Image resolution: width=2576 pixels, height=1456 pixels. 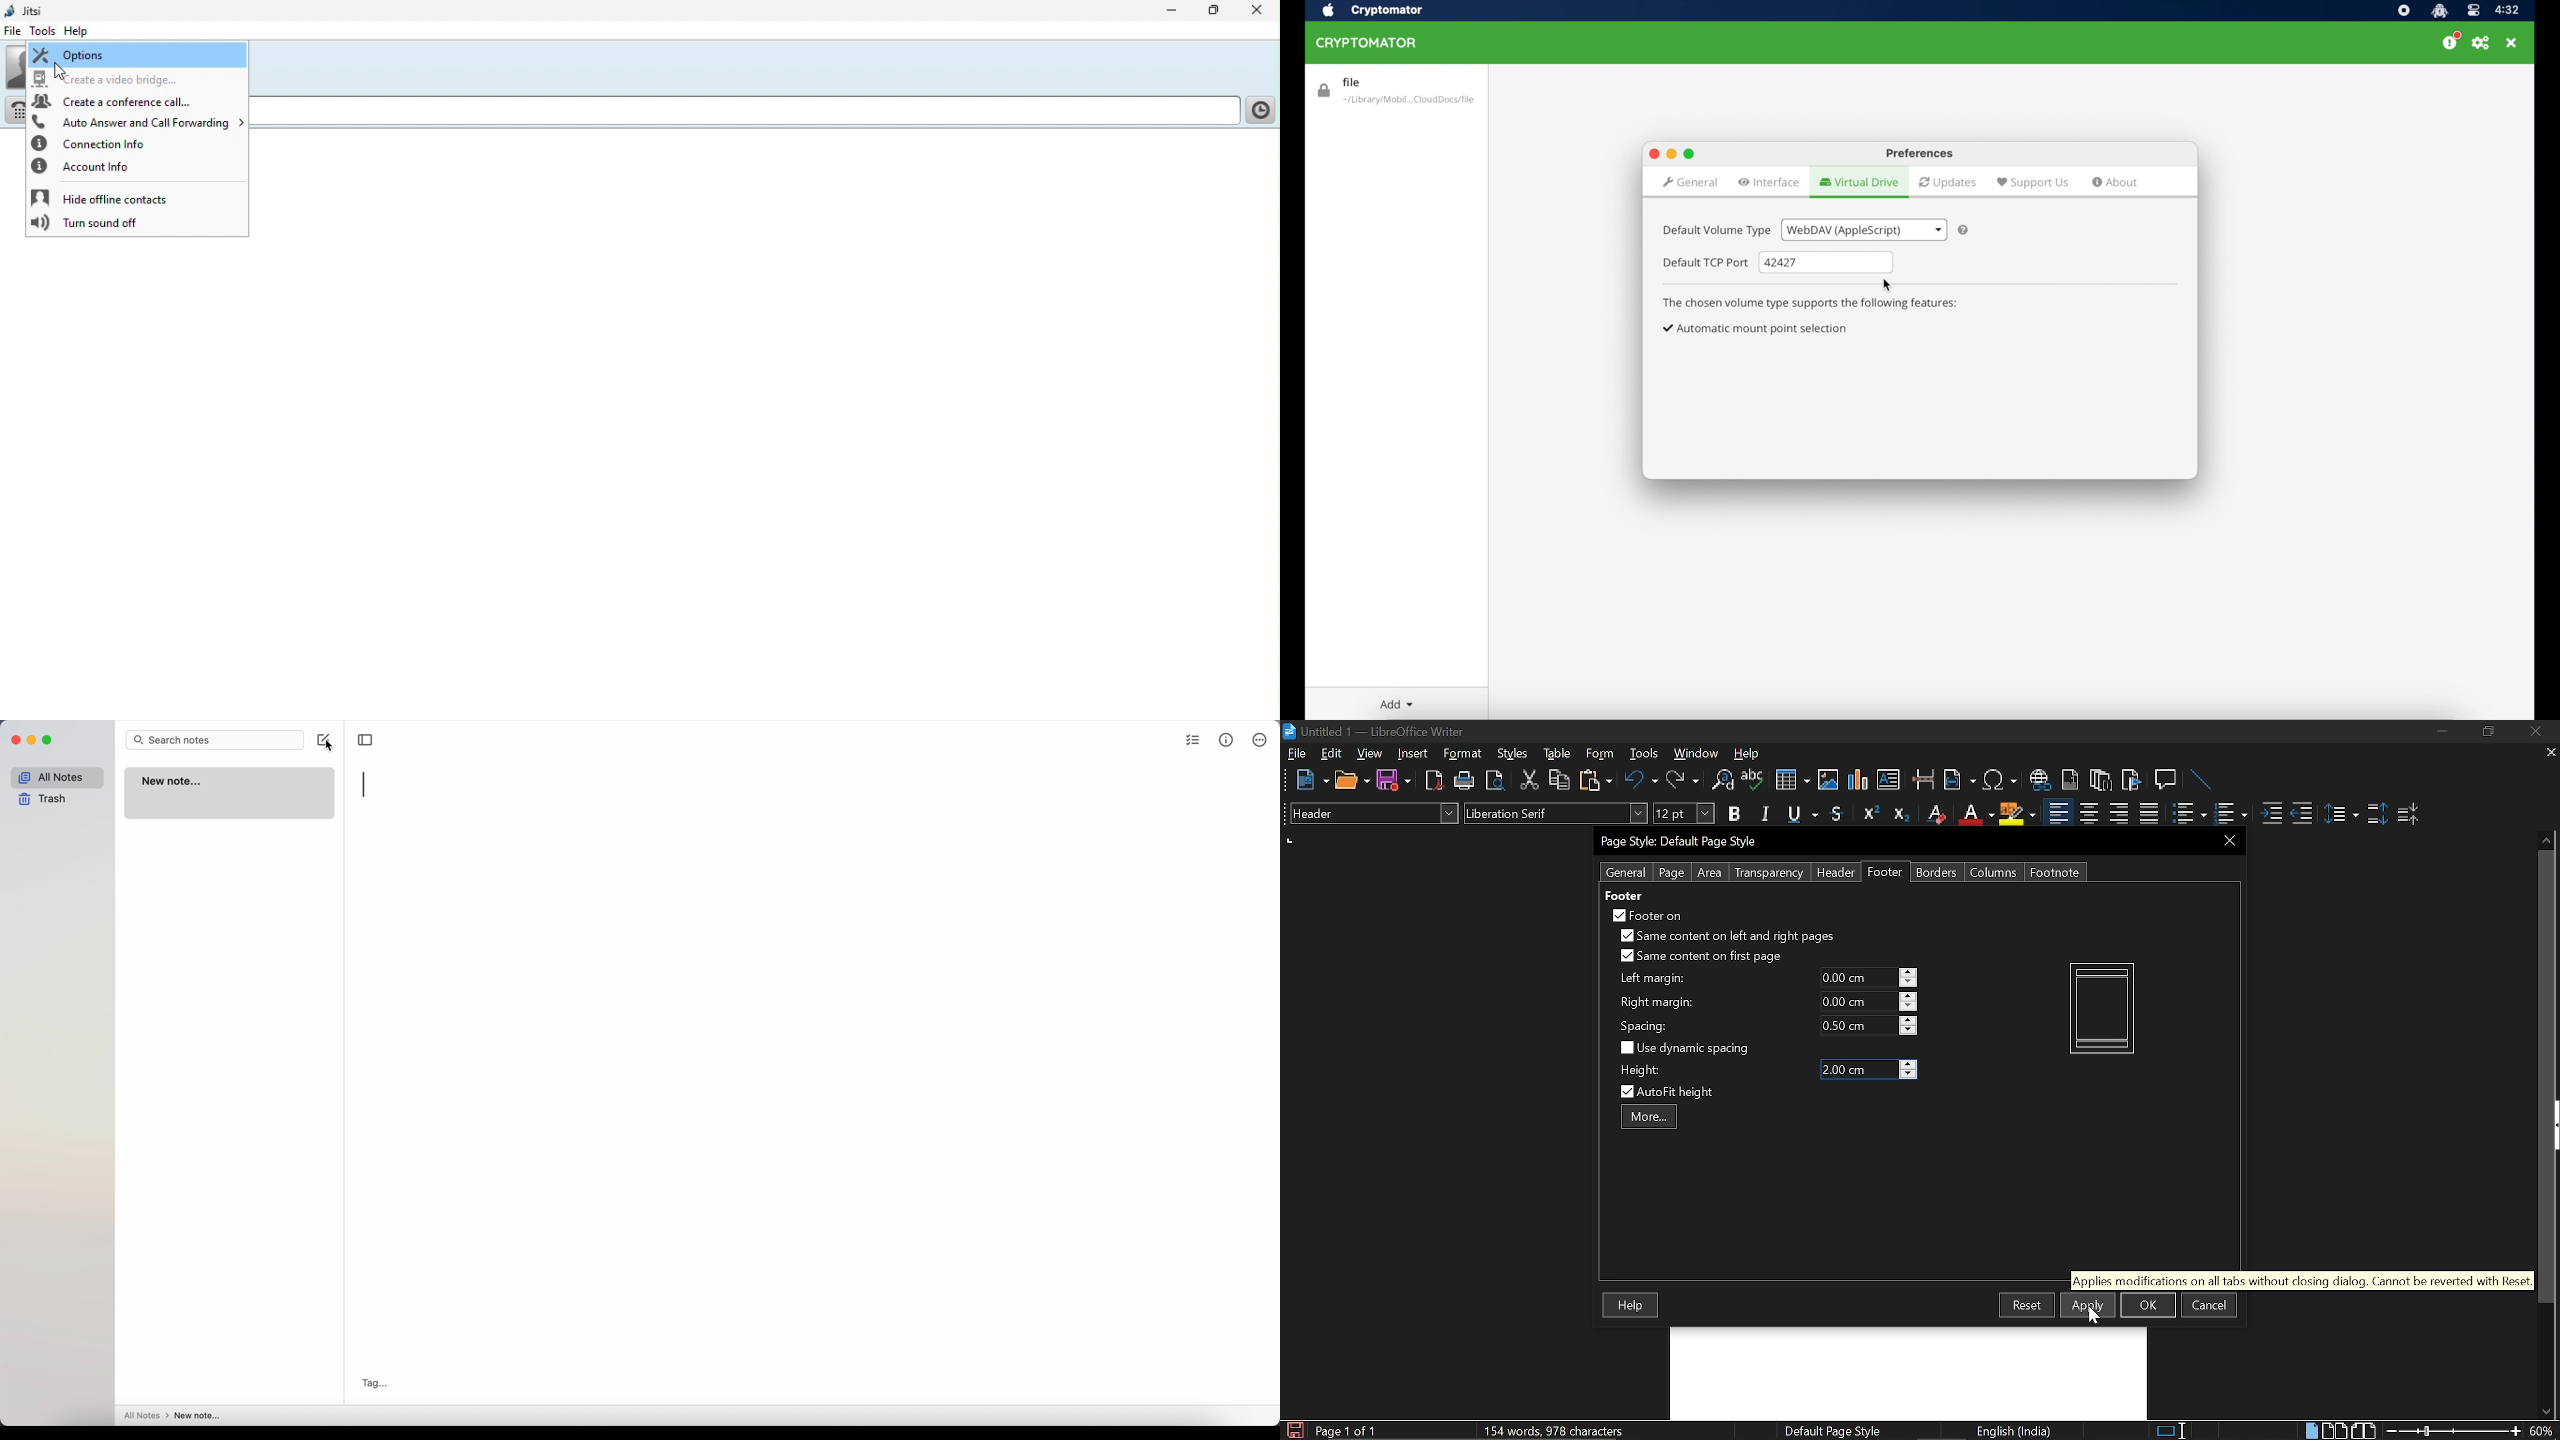 What do you see at coordinates (1909, 1008) in the screenshot?
I see `decrease right margin` at bounding box center [1909, 1008].